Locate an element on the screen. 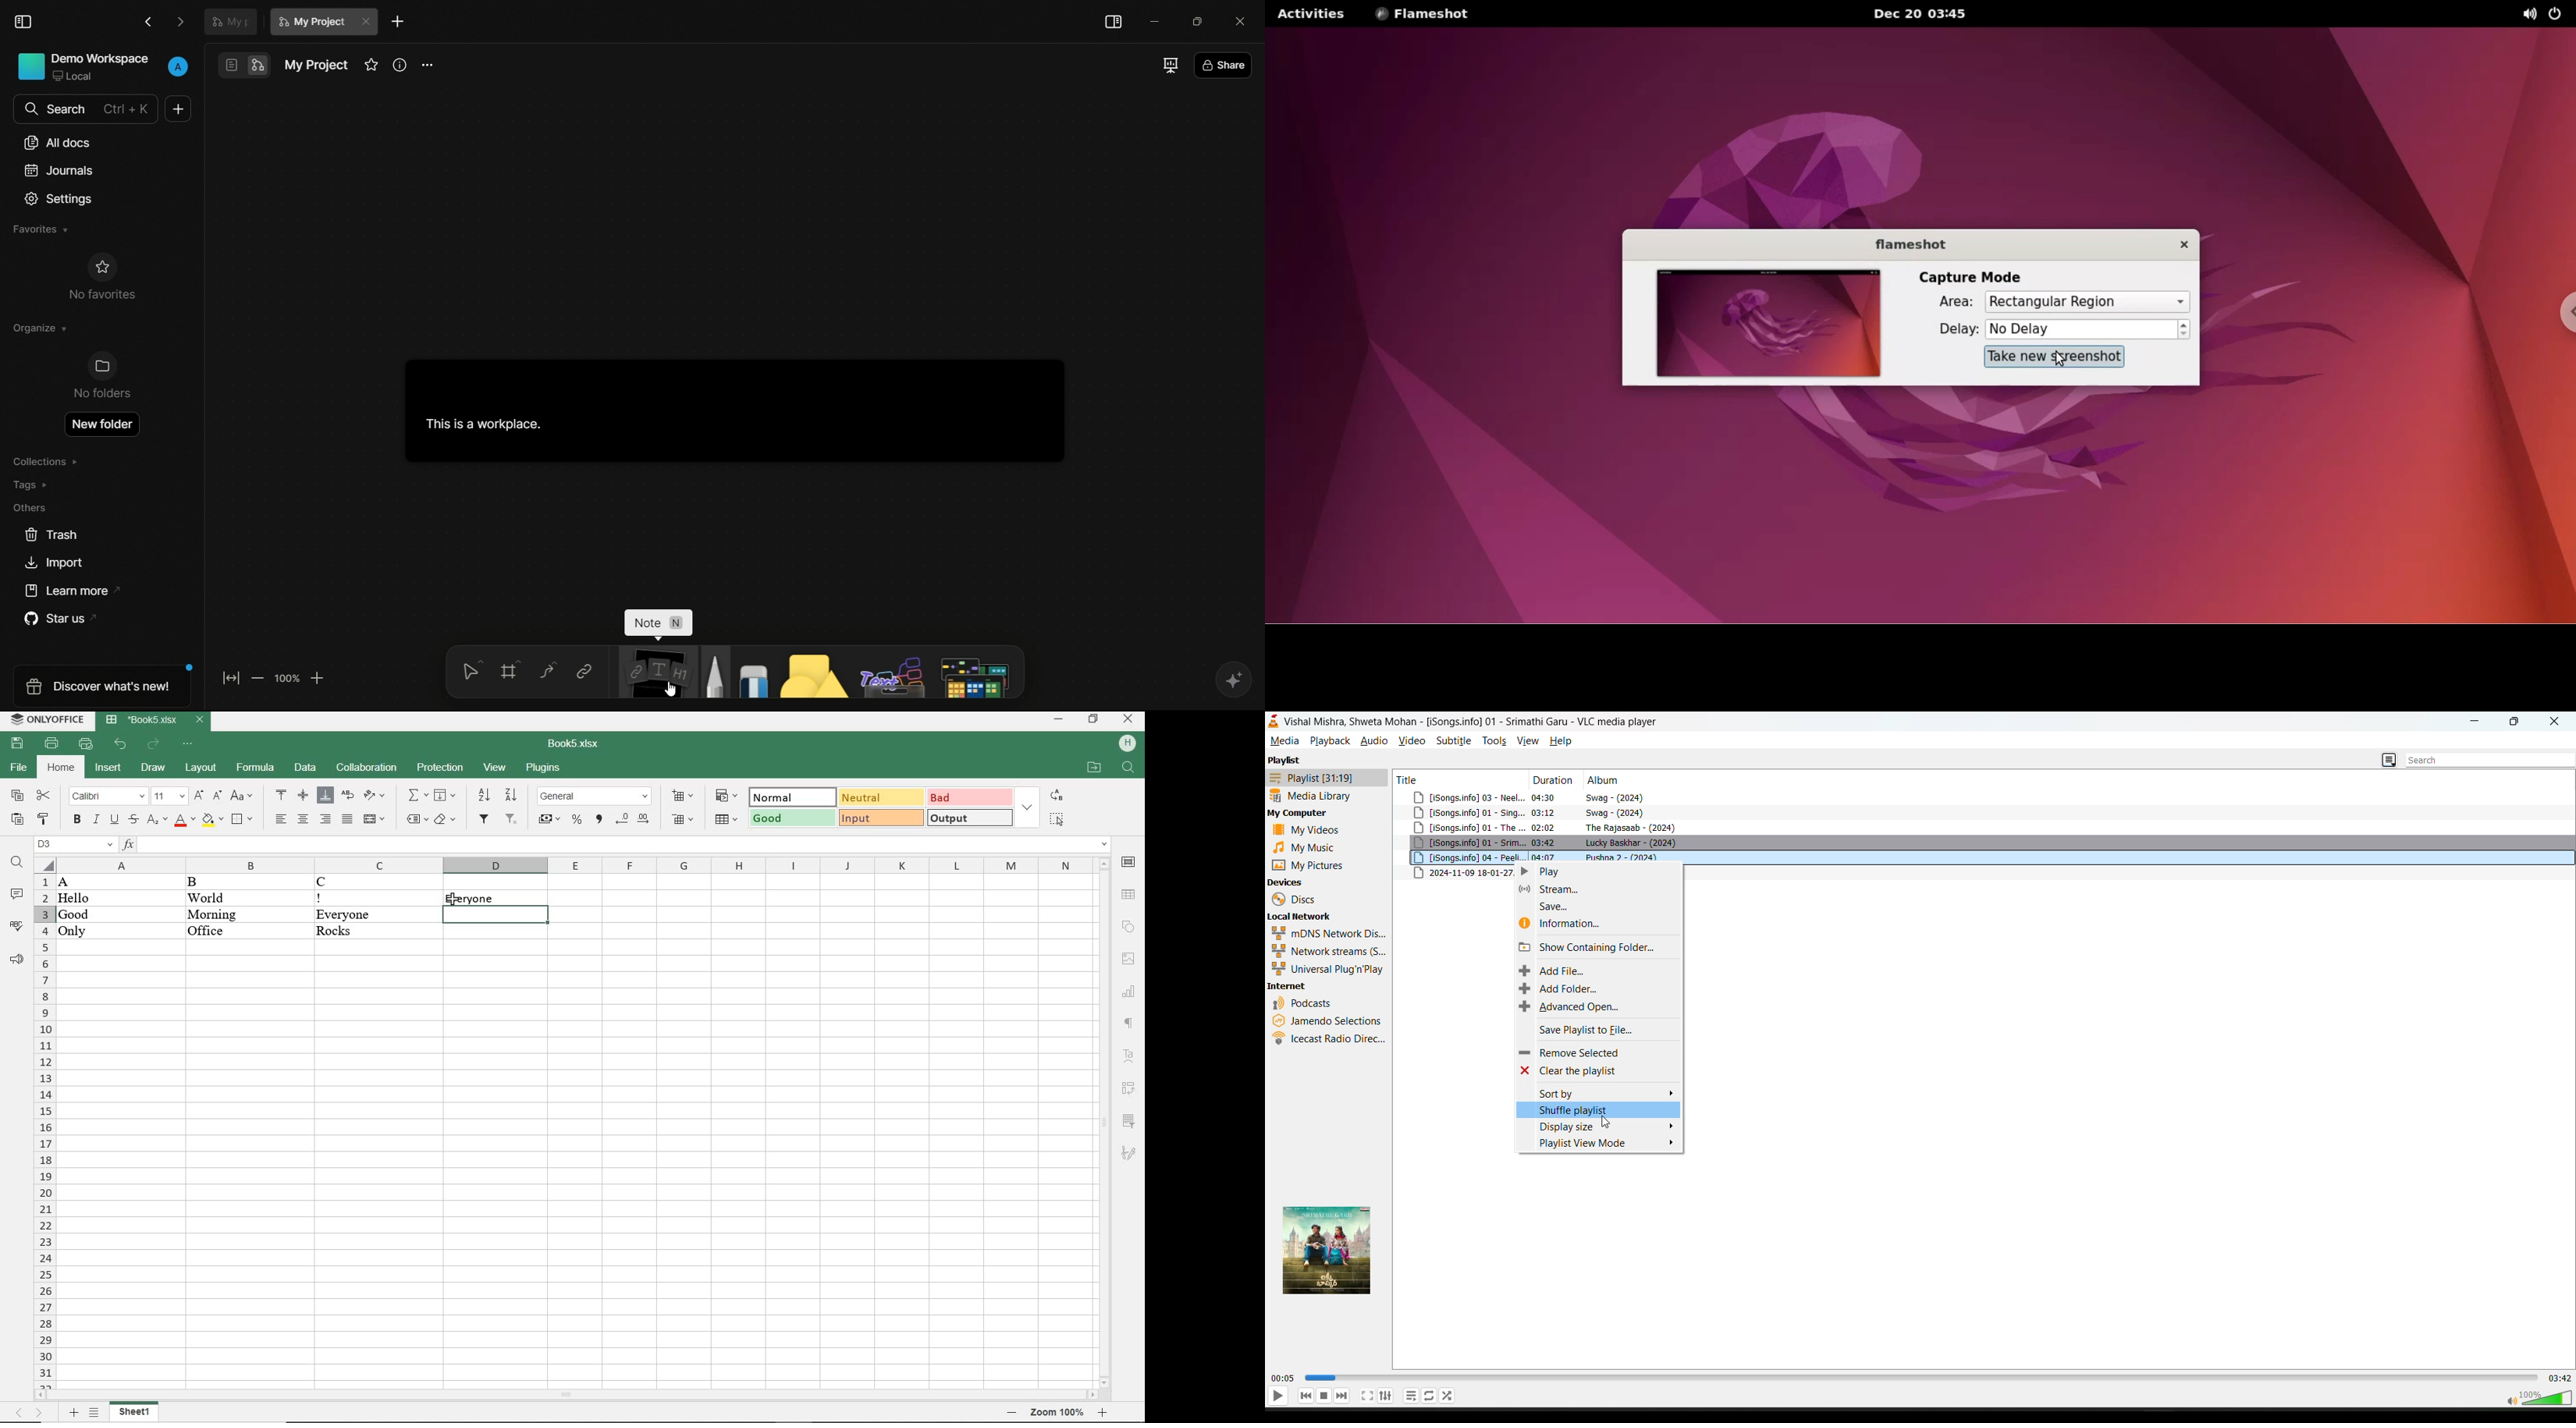  songs.info 01-the is located at coordinates (1468, 828).